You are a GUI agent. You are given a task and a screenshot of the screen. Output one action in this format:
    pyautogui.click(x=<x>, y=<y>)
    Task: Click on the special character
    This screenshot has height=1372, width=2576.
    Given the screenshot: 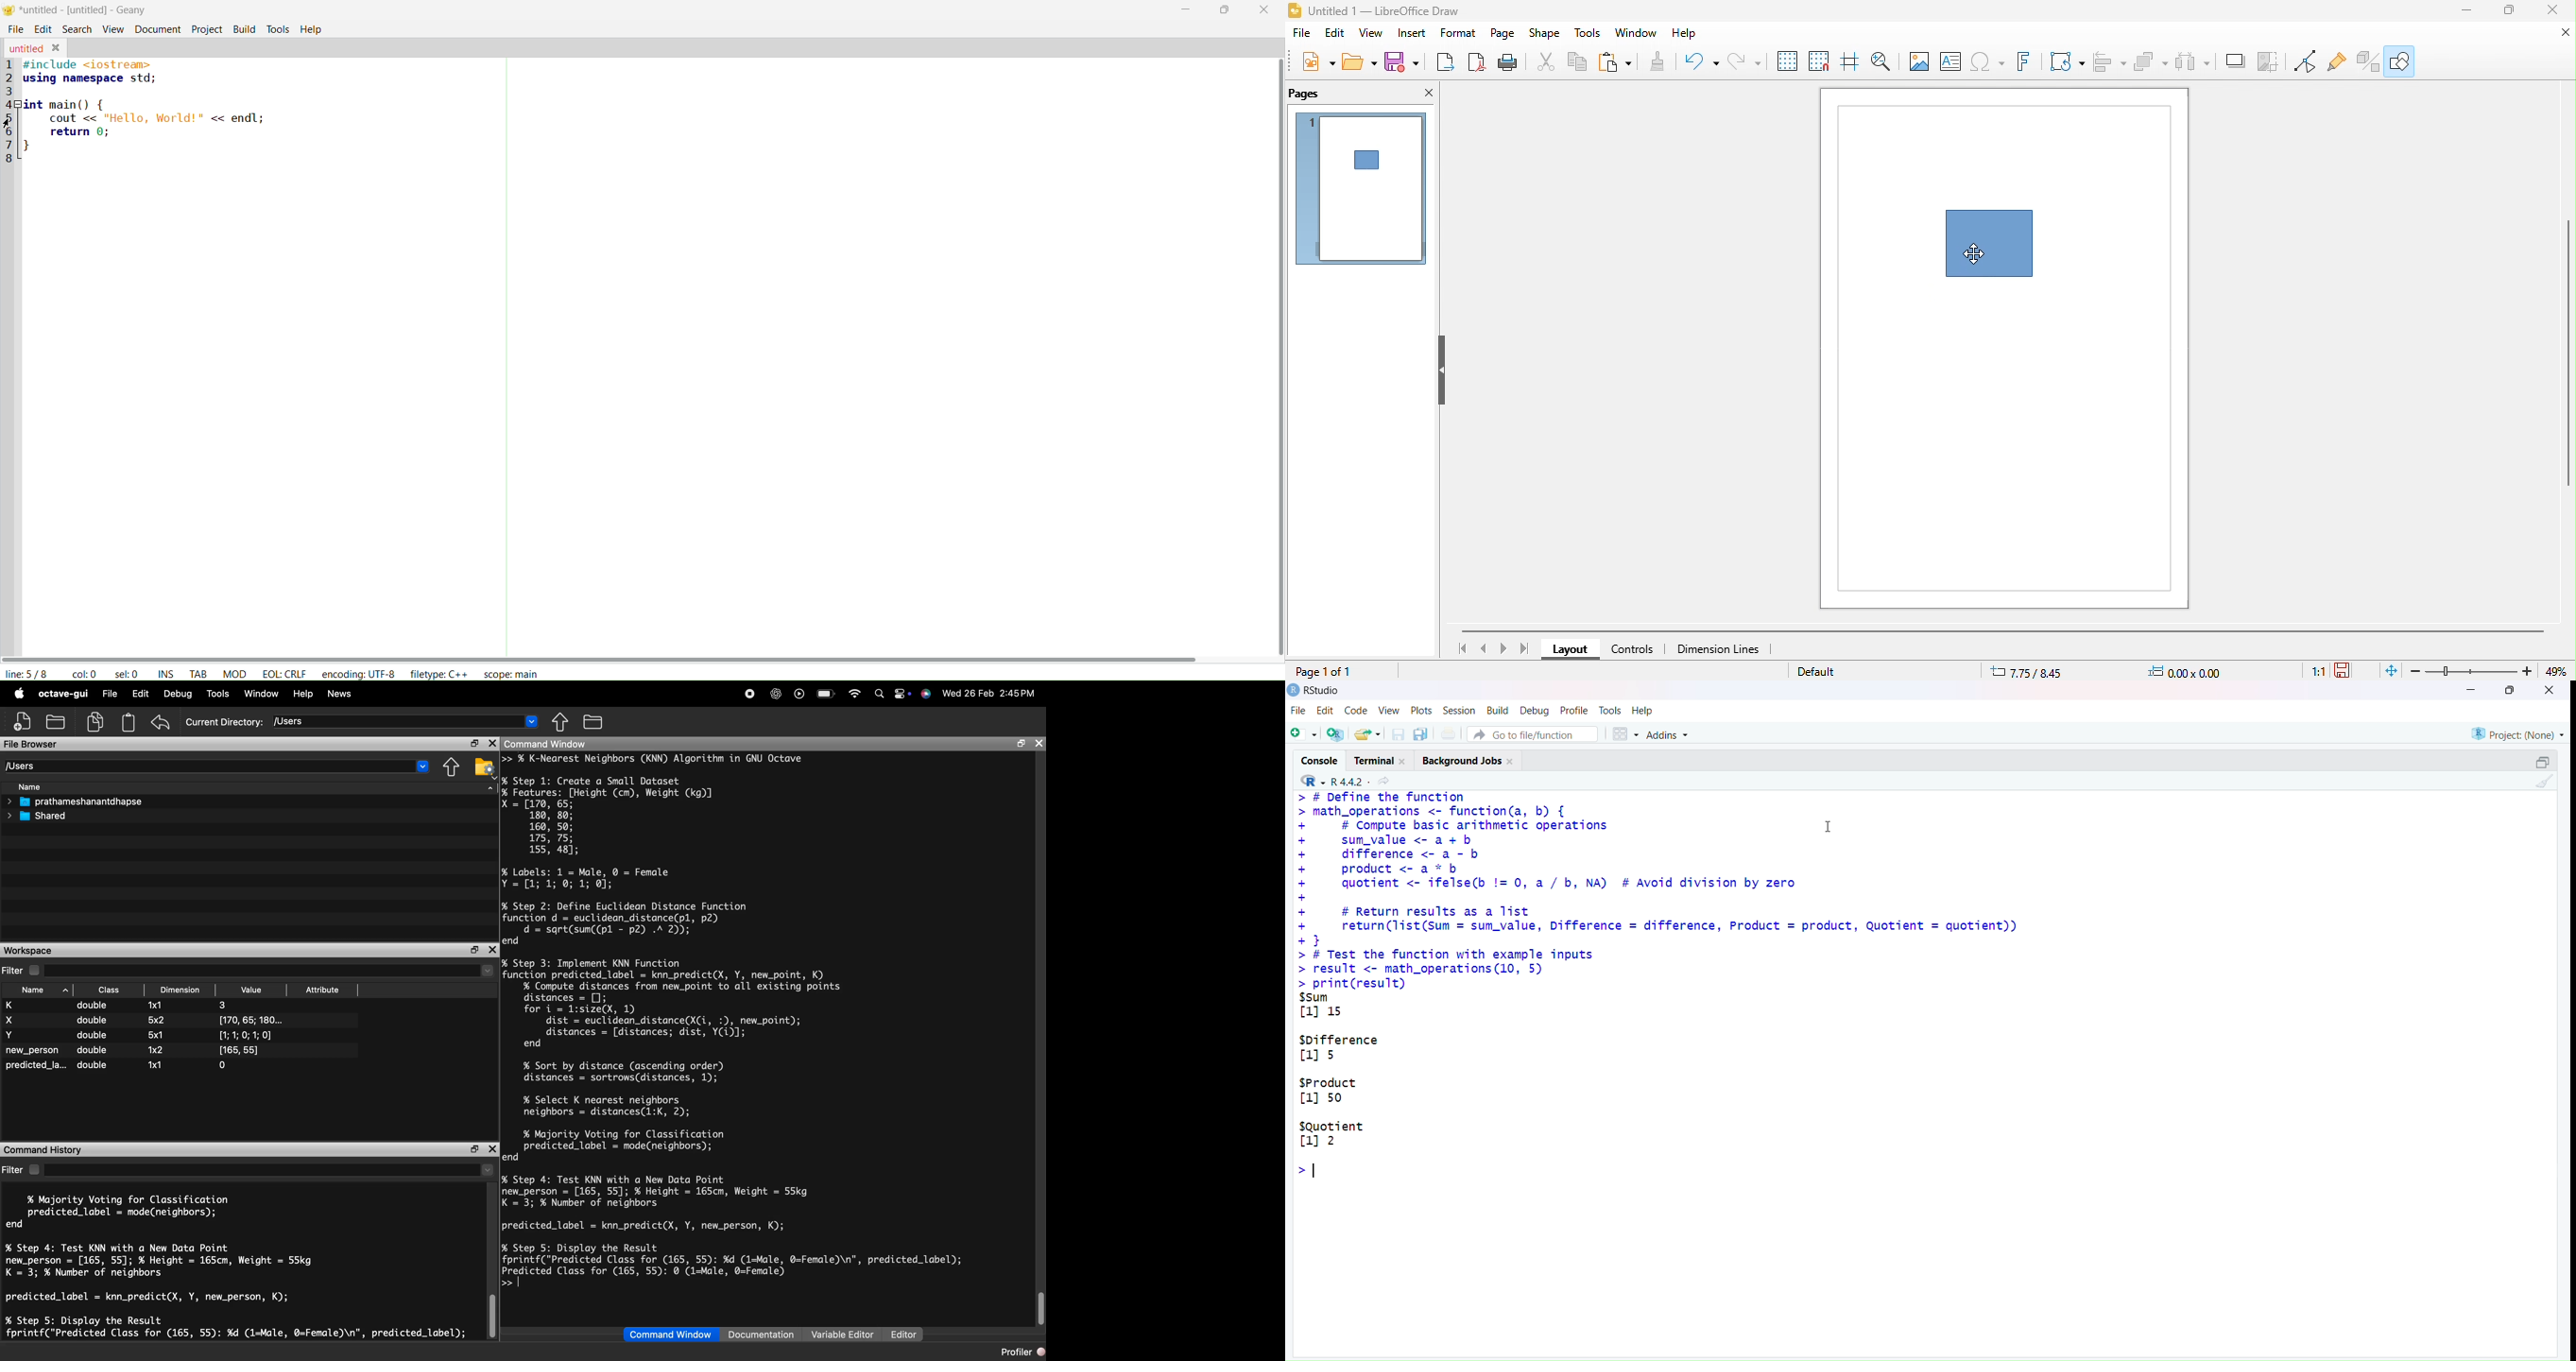 What is the action you would take?
    pyautogui.click(x=1989, y=62)
    